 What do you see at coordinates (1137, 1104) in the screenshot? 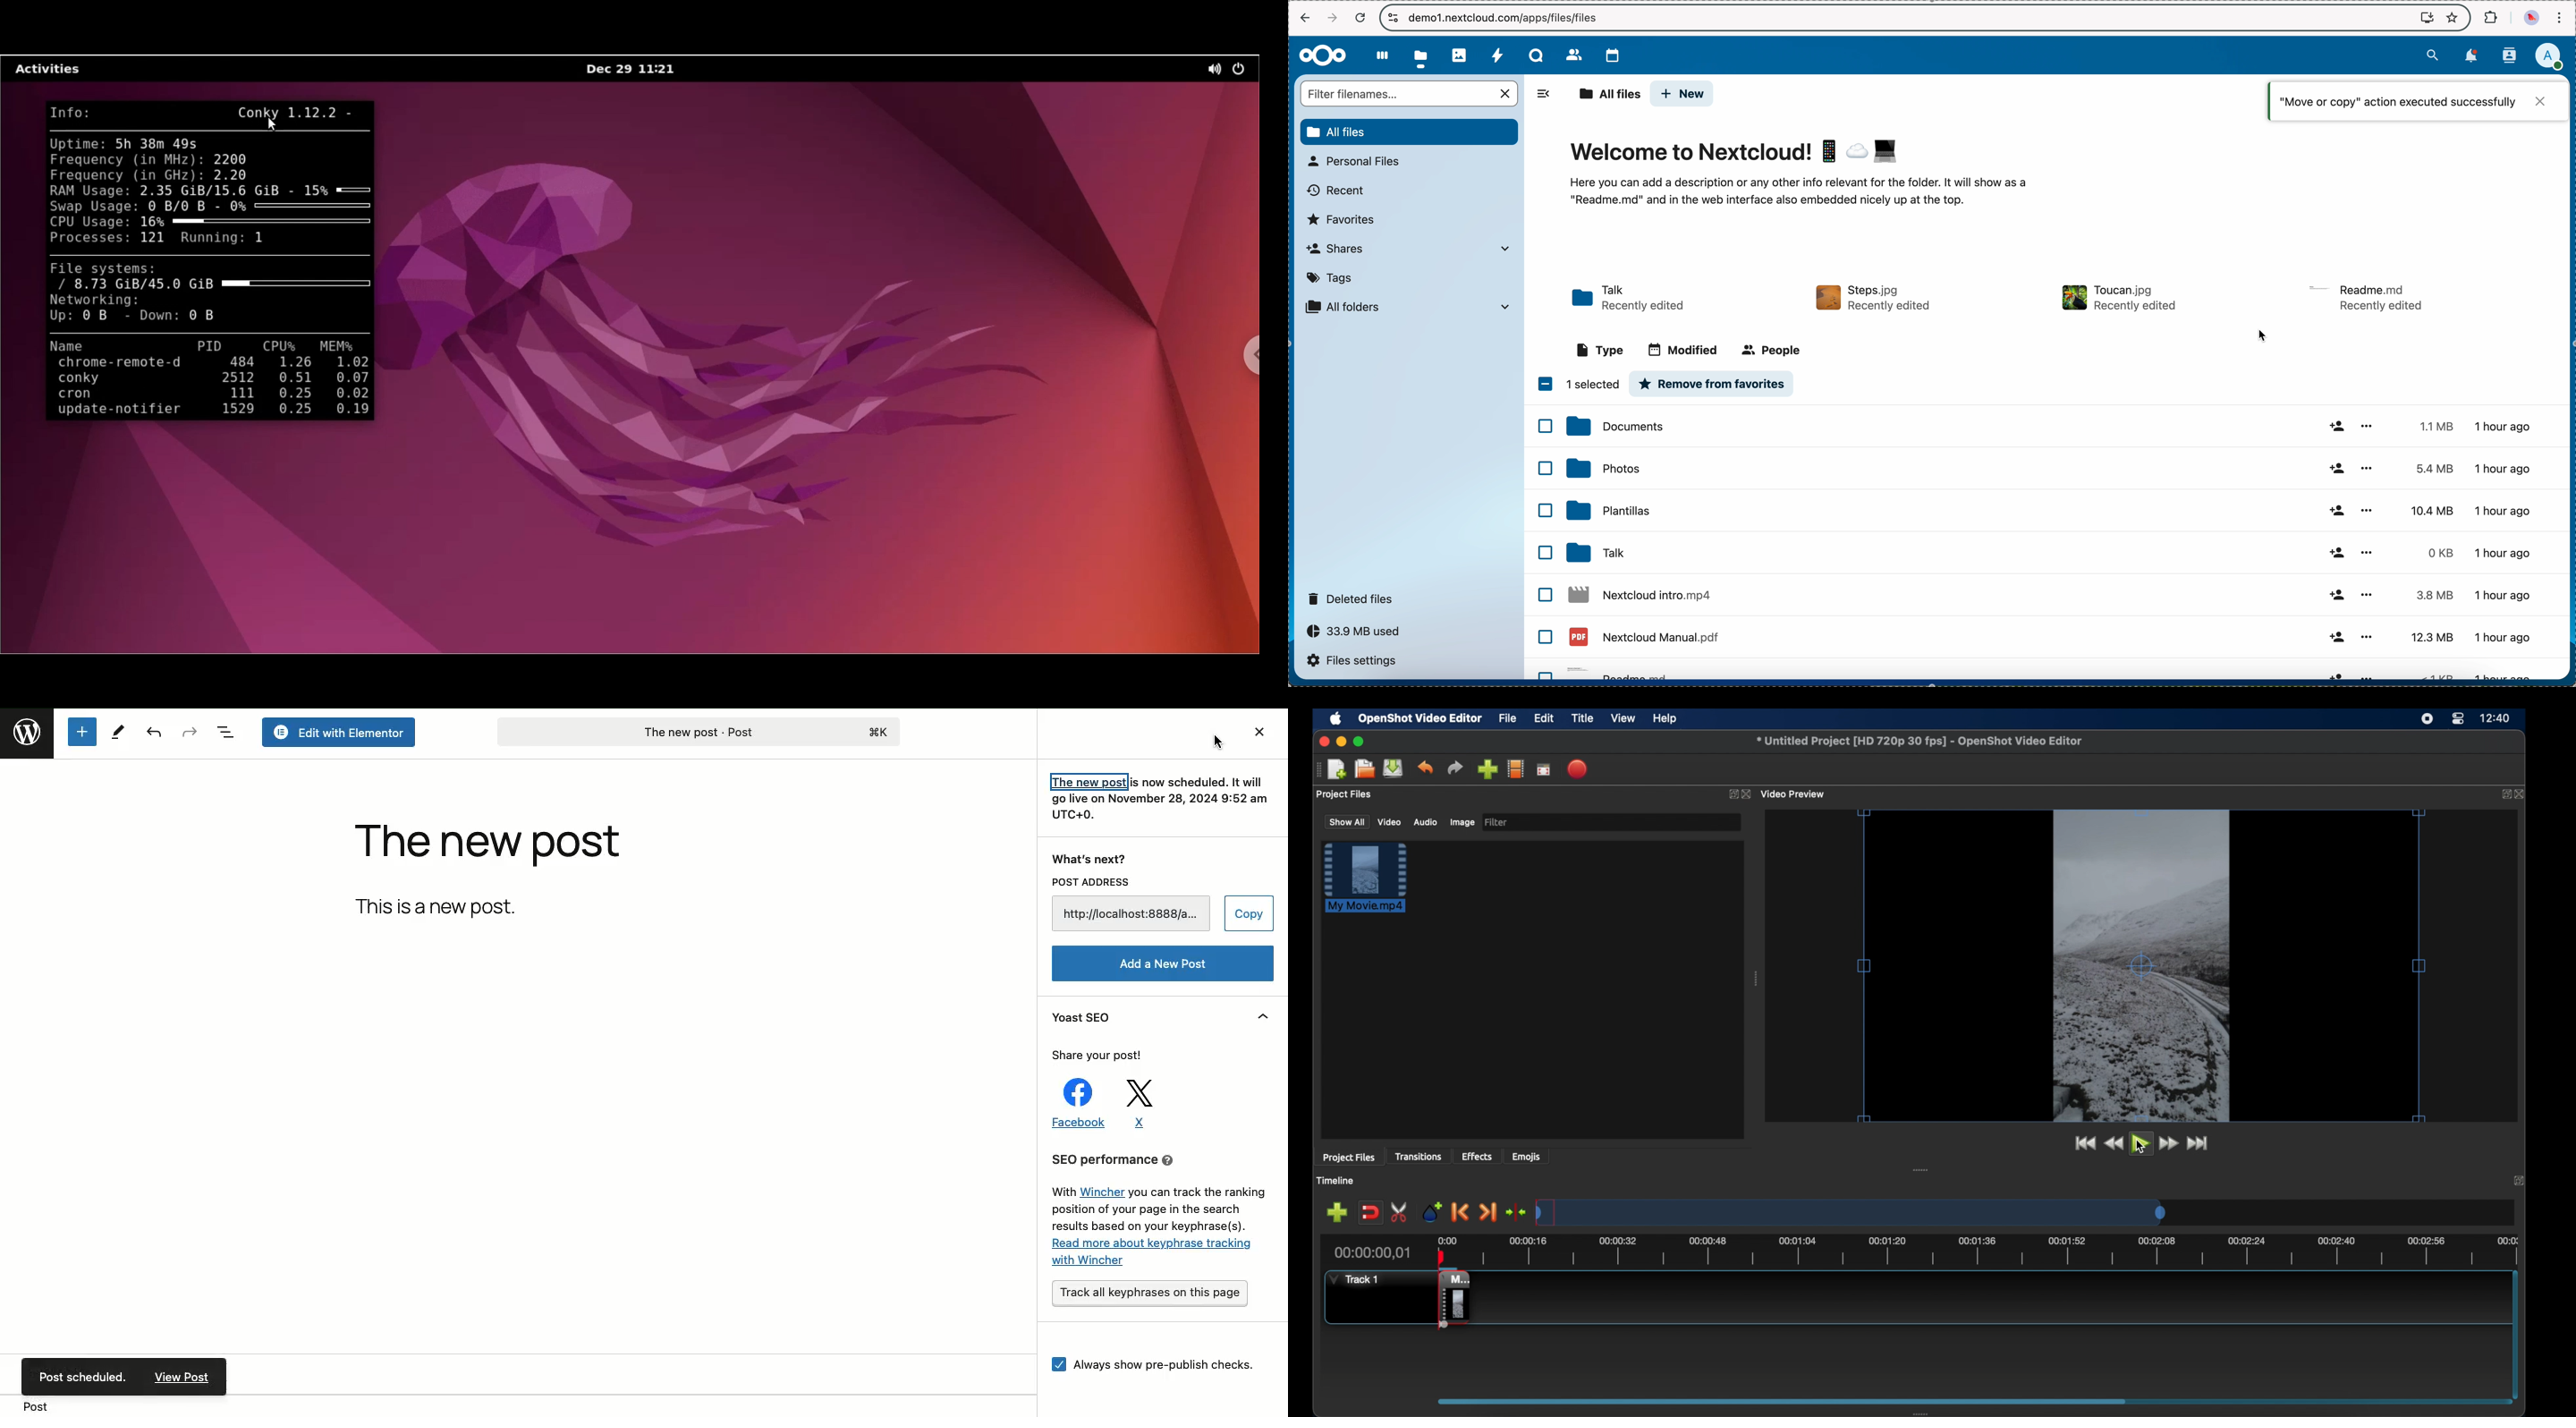
I see `X` at bounding box center [1137, 1104].